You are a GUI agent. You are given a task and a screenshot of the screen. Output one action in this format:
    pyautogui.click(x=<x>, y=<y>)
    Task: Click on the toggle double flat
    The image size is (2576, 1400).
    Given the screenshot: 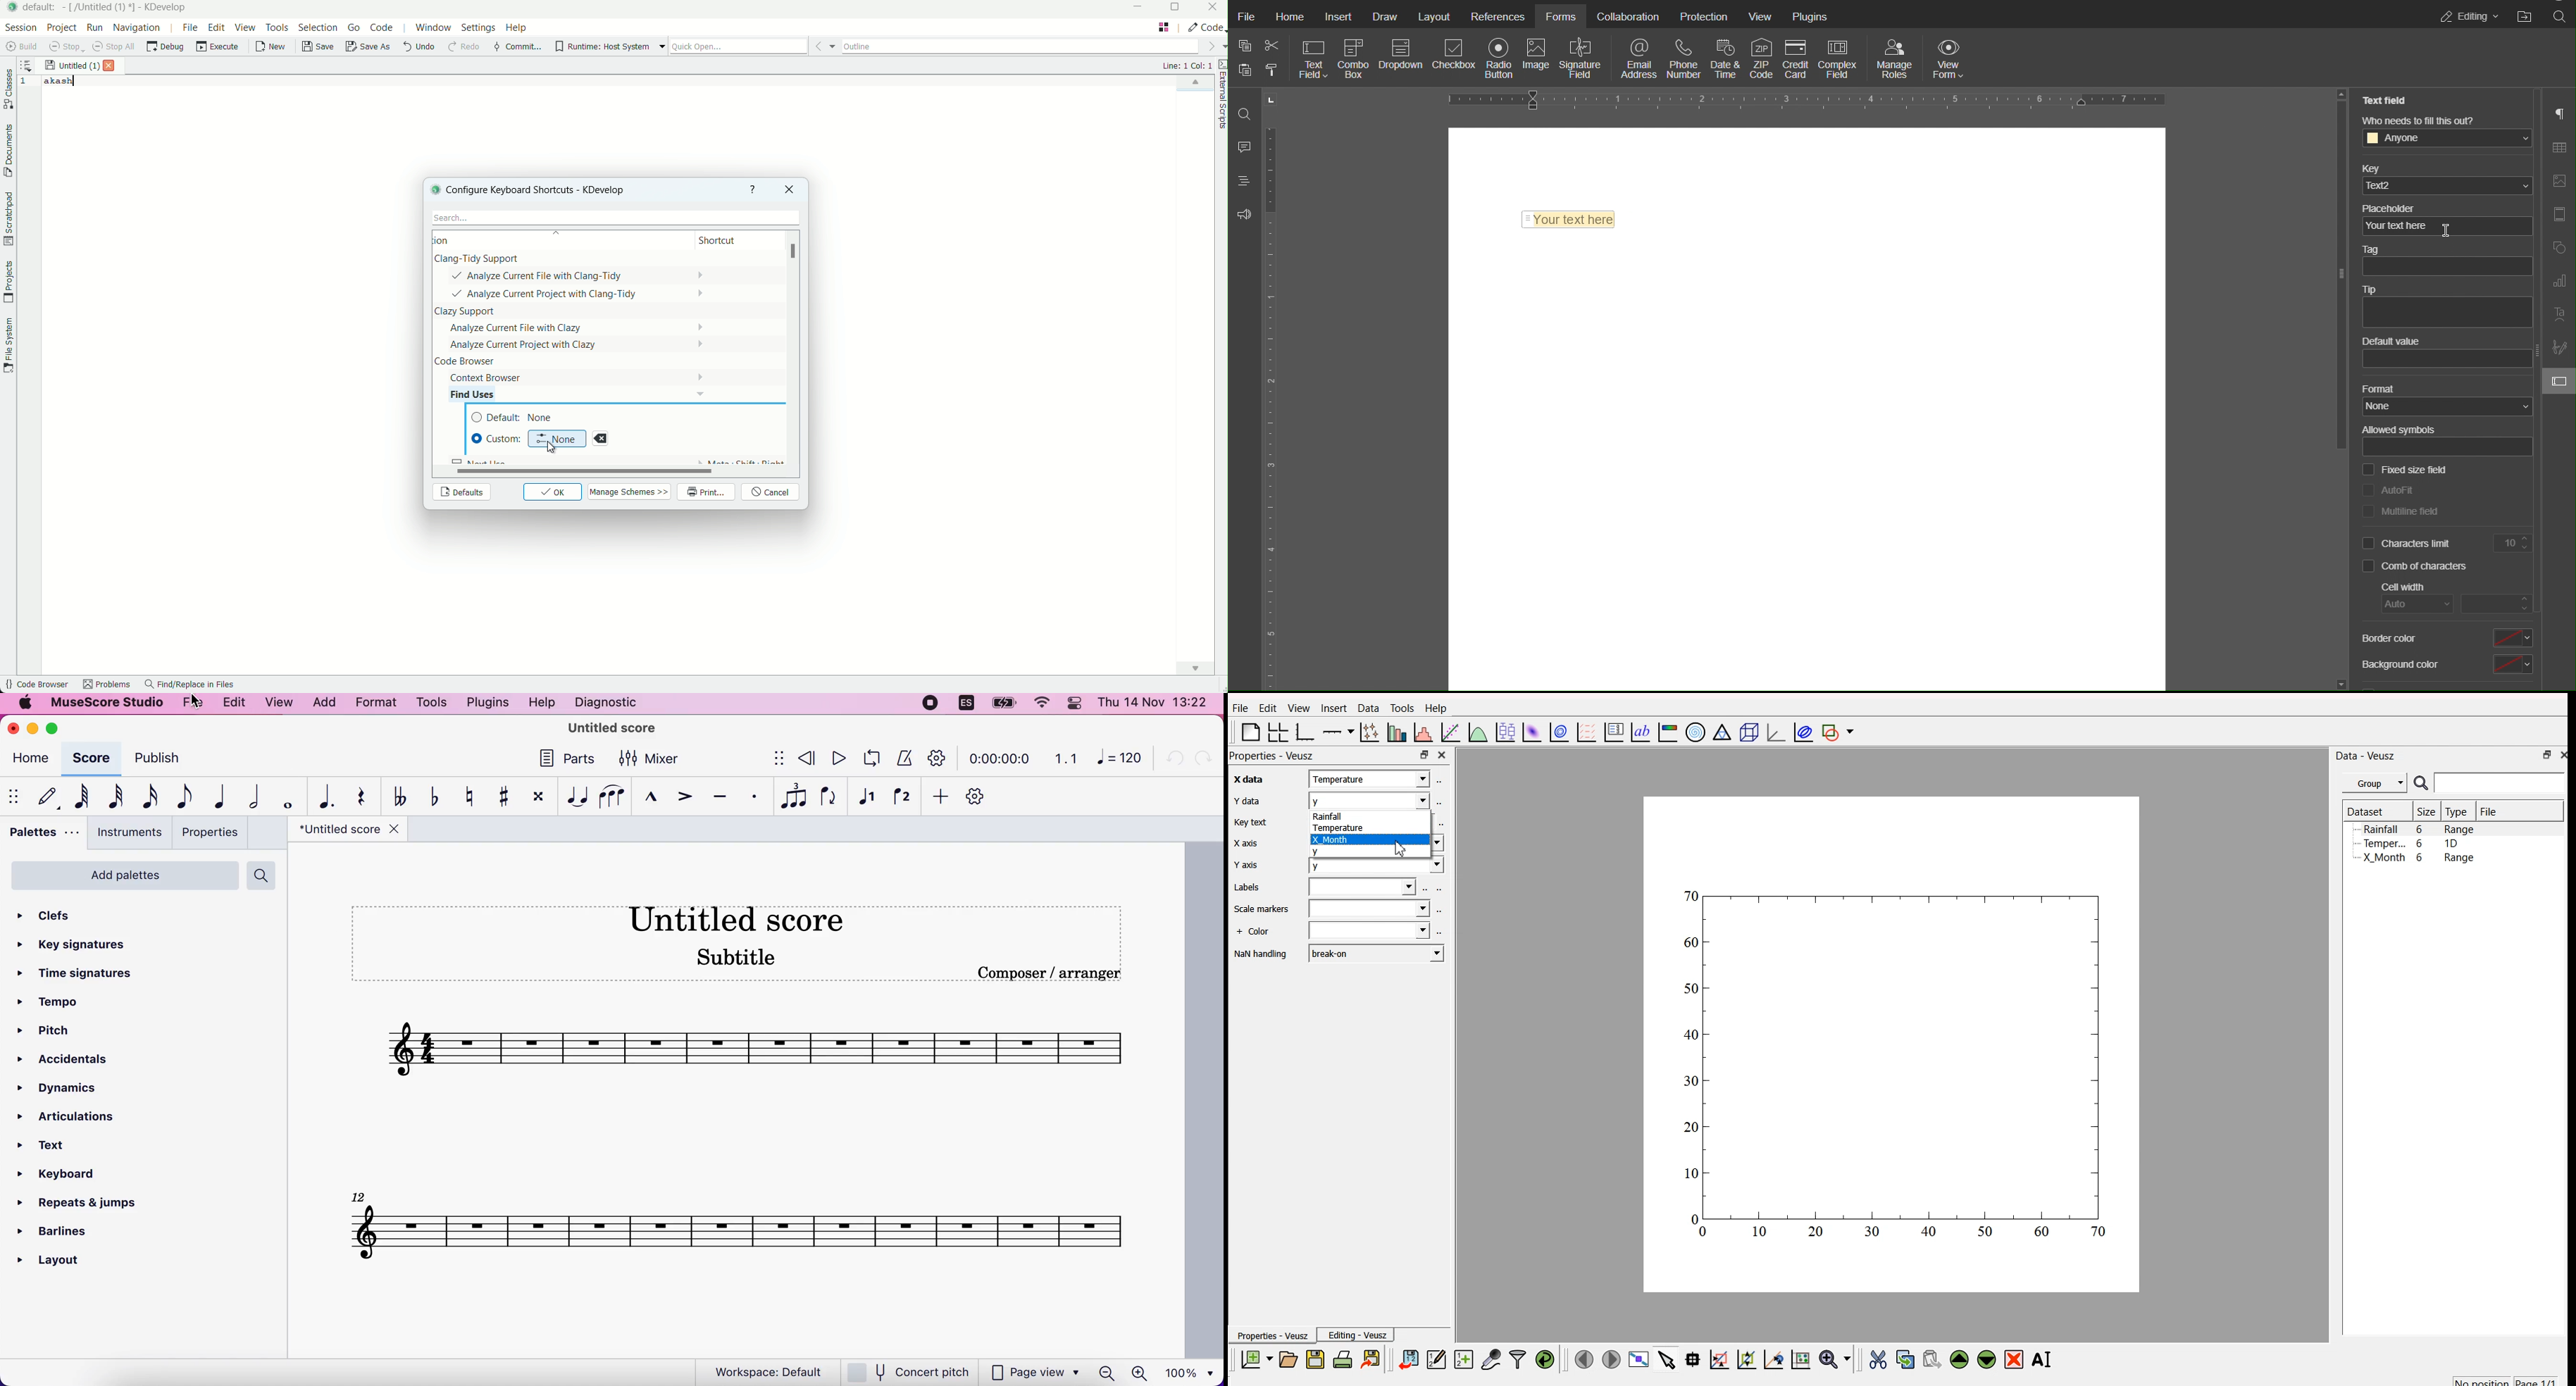 What is the action you would take?
    pyautogui.click(x=396, y=798)
    